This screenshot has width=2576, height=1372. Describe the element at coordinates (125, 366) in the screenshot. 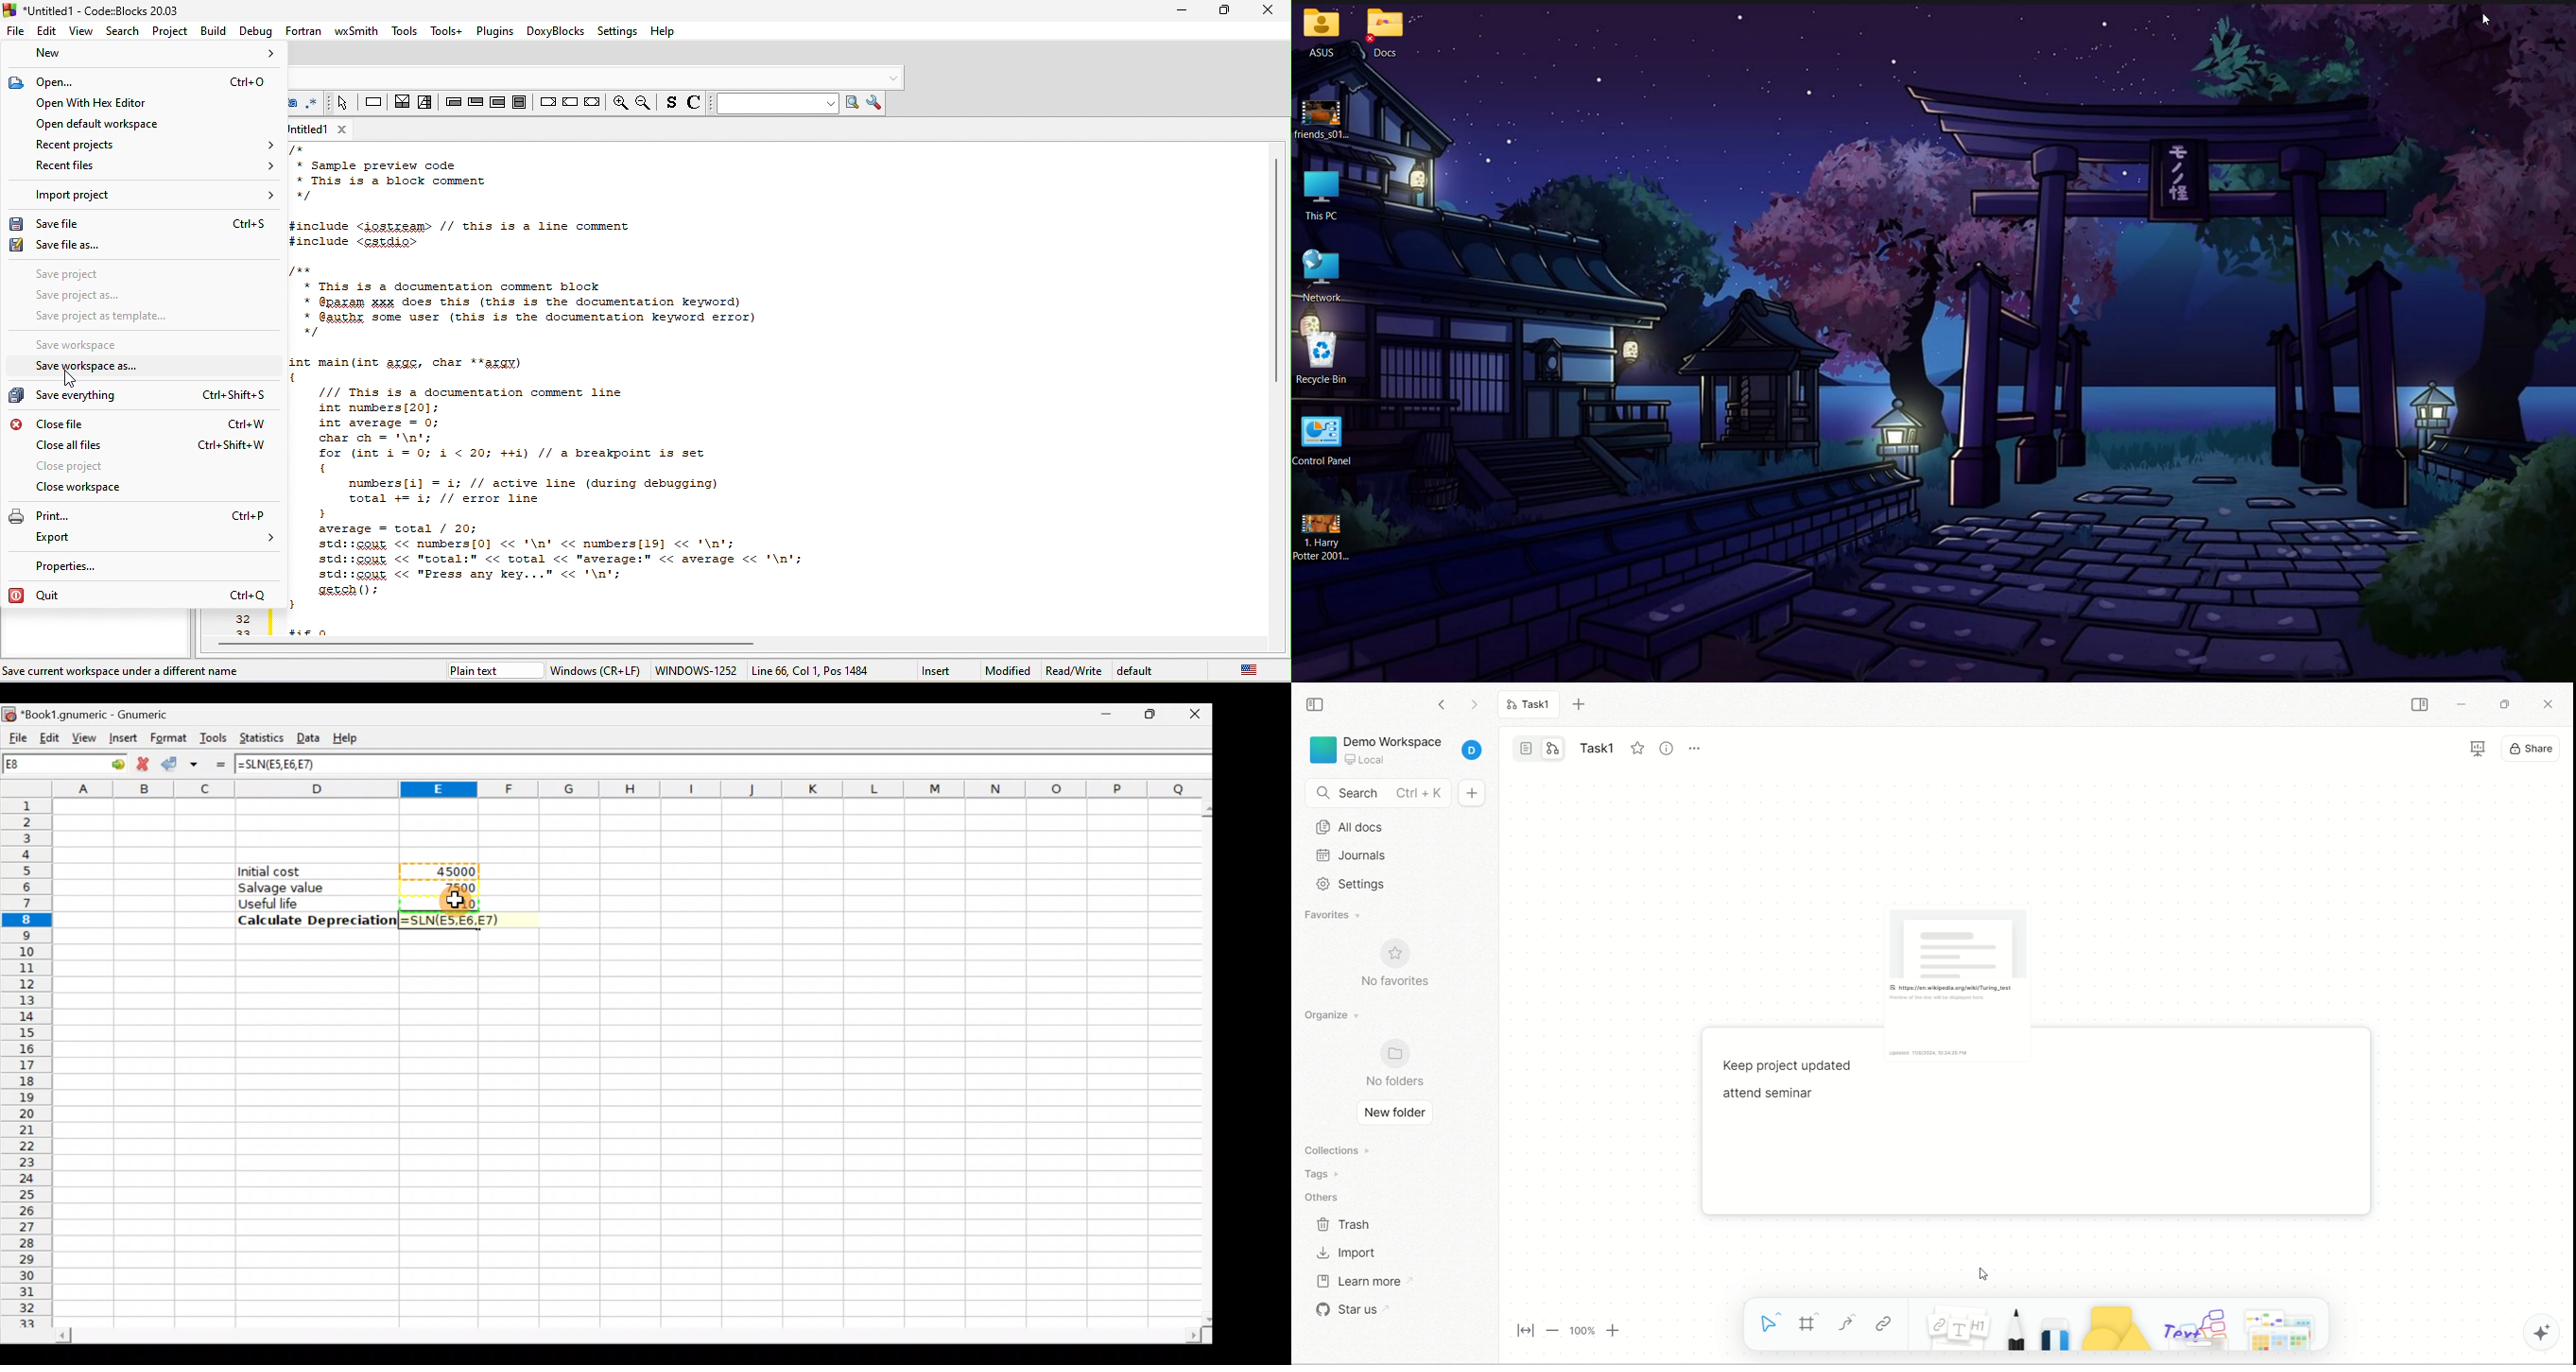

I see `save workspace as` at that location.